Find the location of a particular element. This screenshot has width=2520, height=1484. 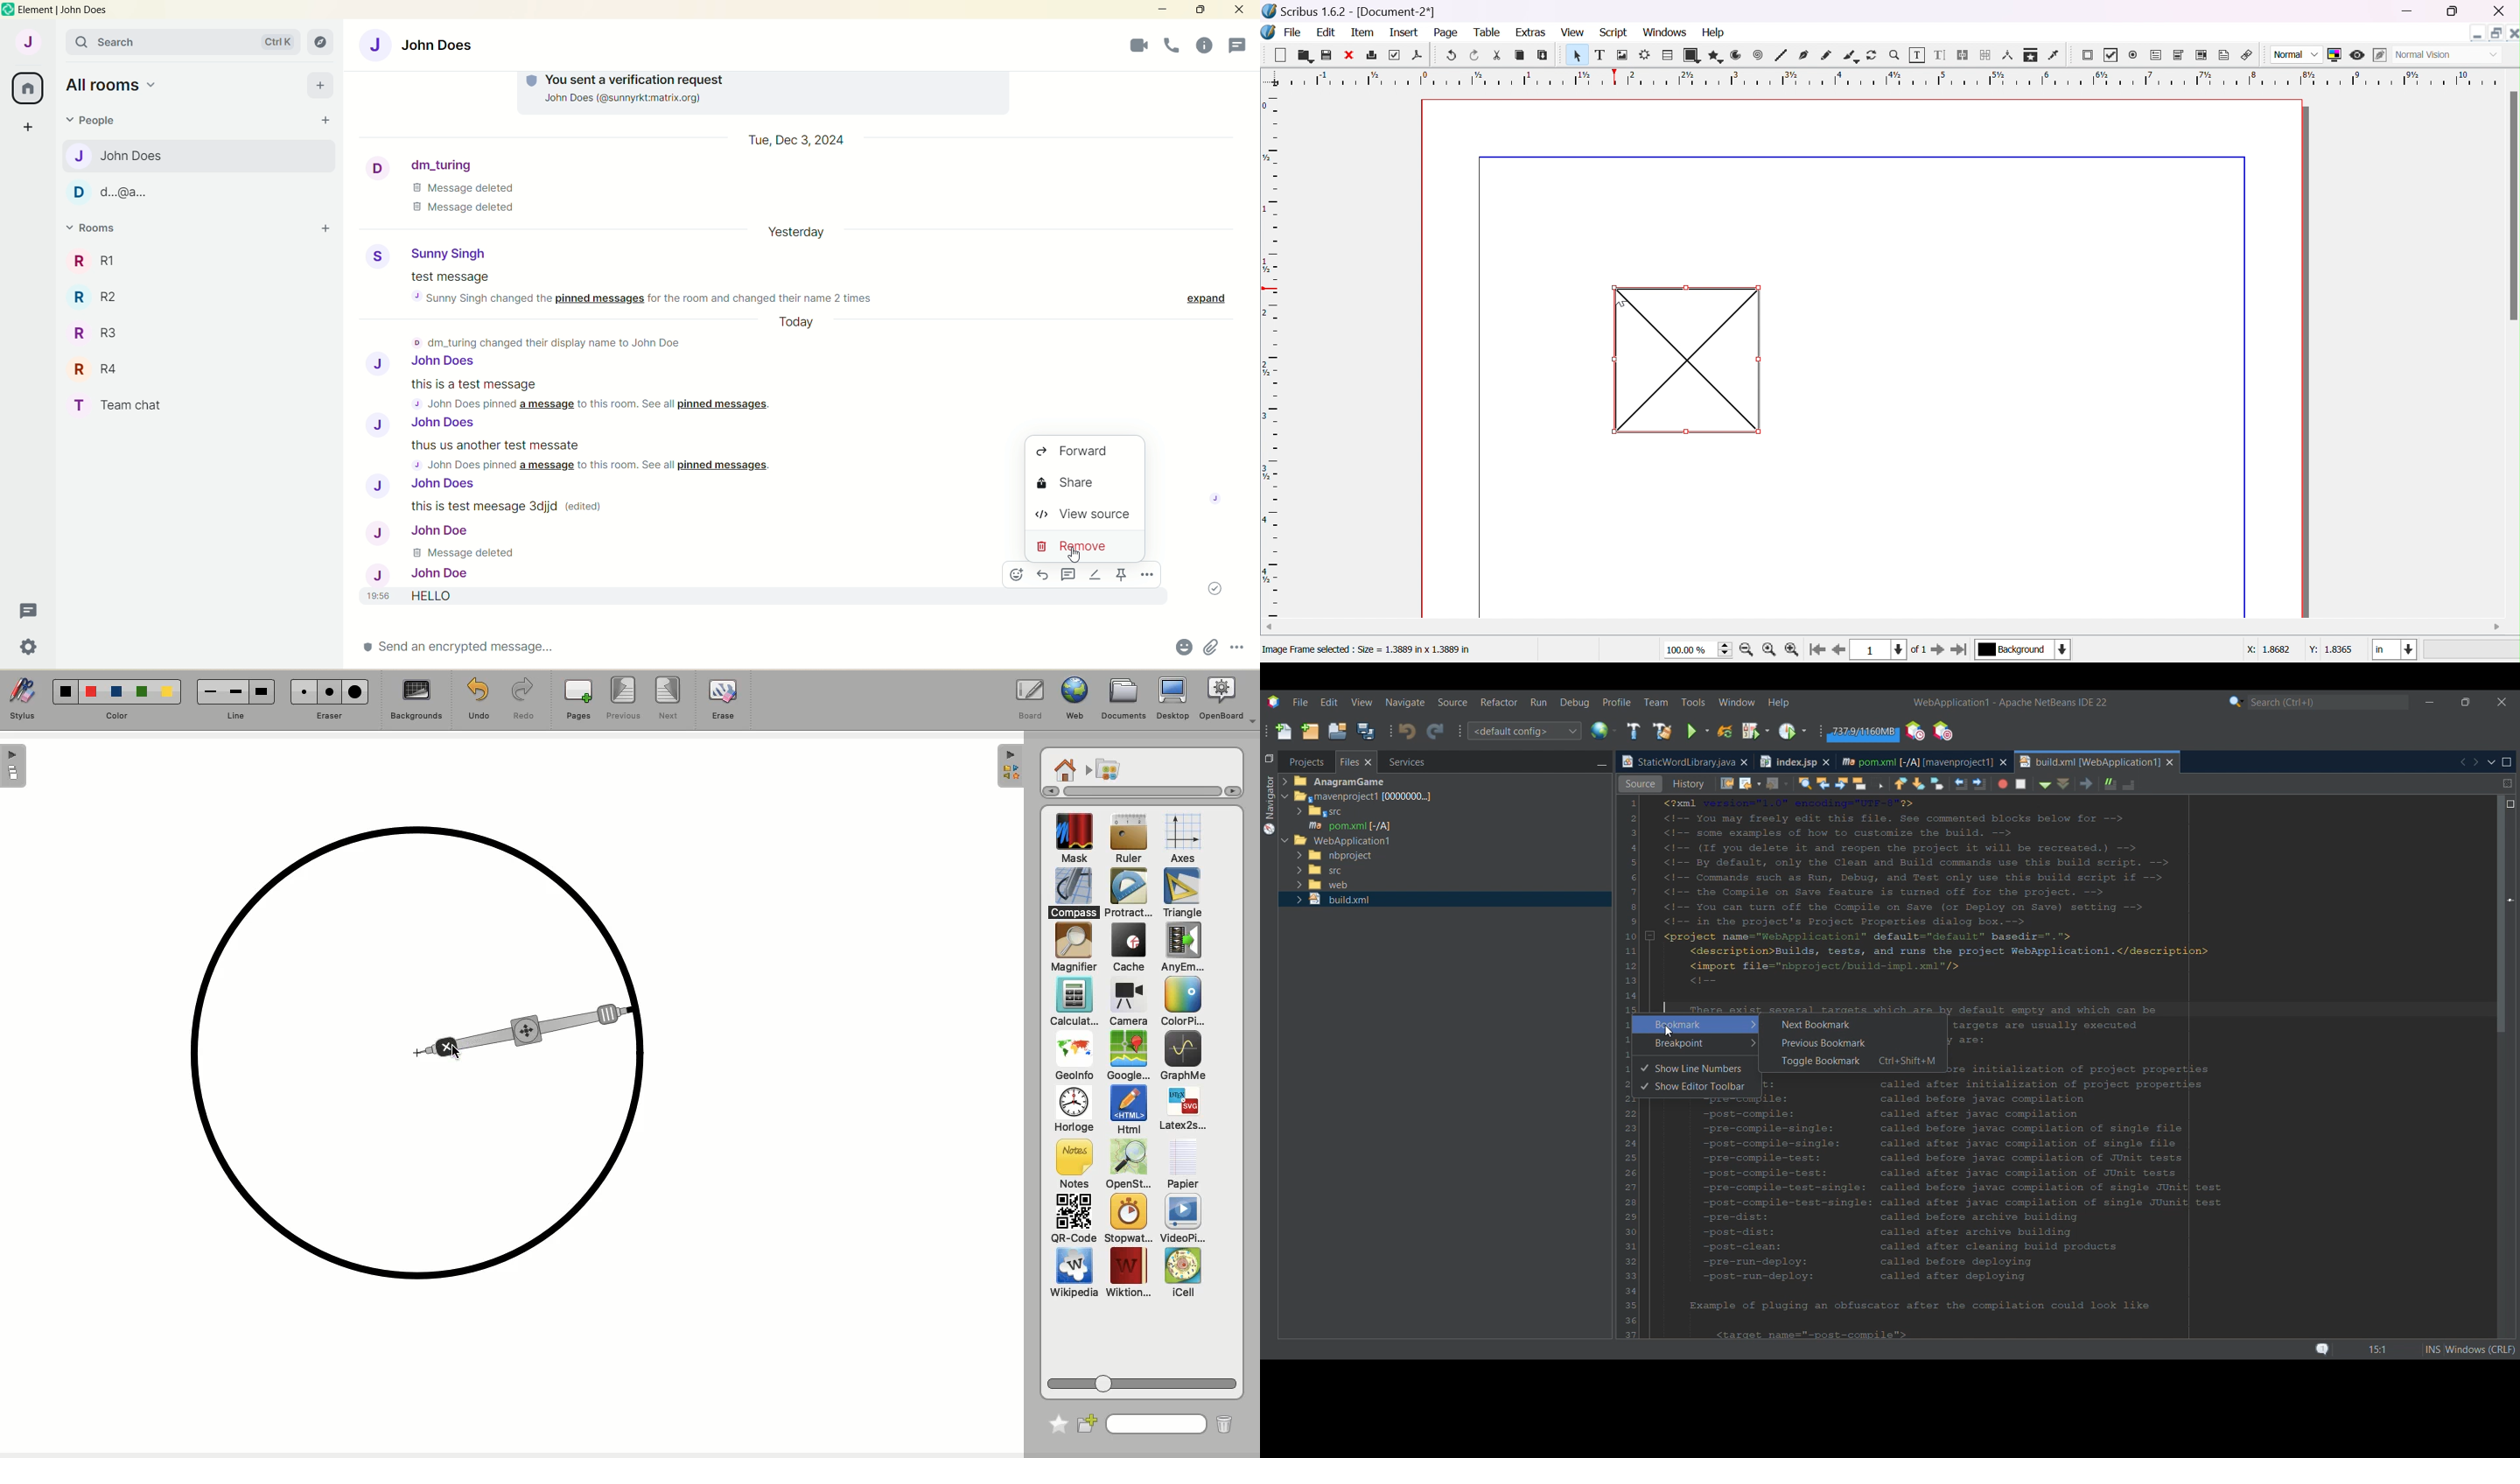

edit contents of frame is located at coordinates (1917, 53).